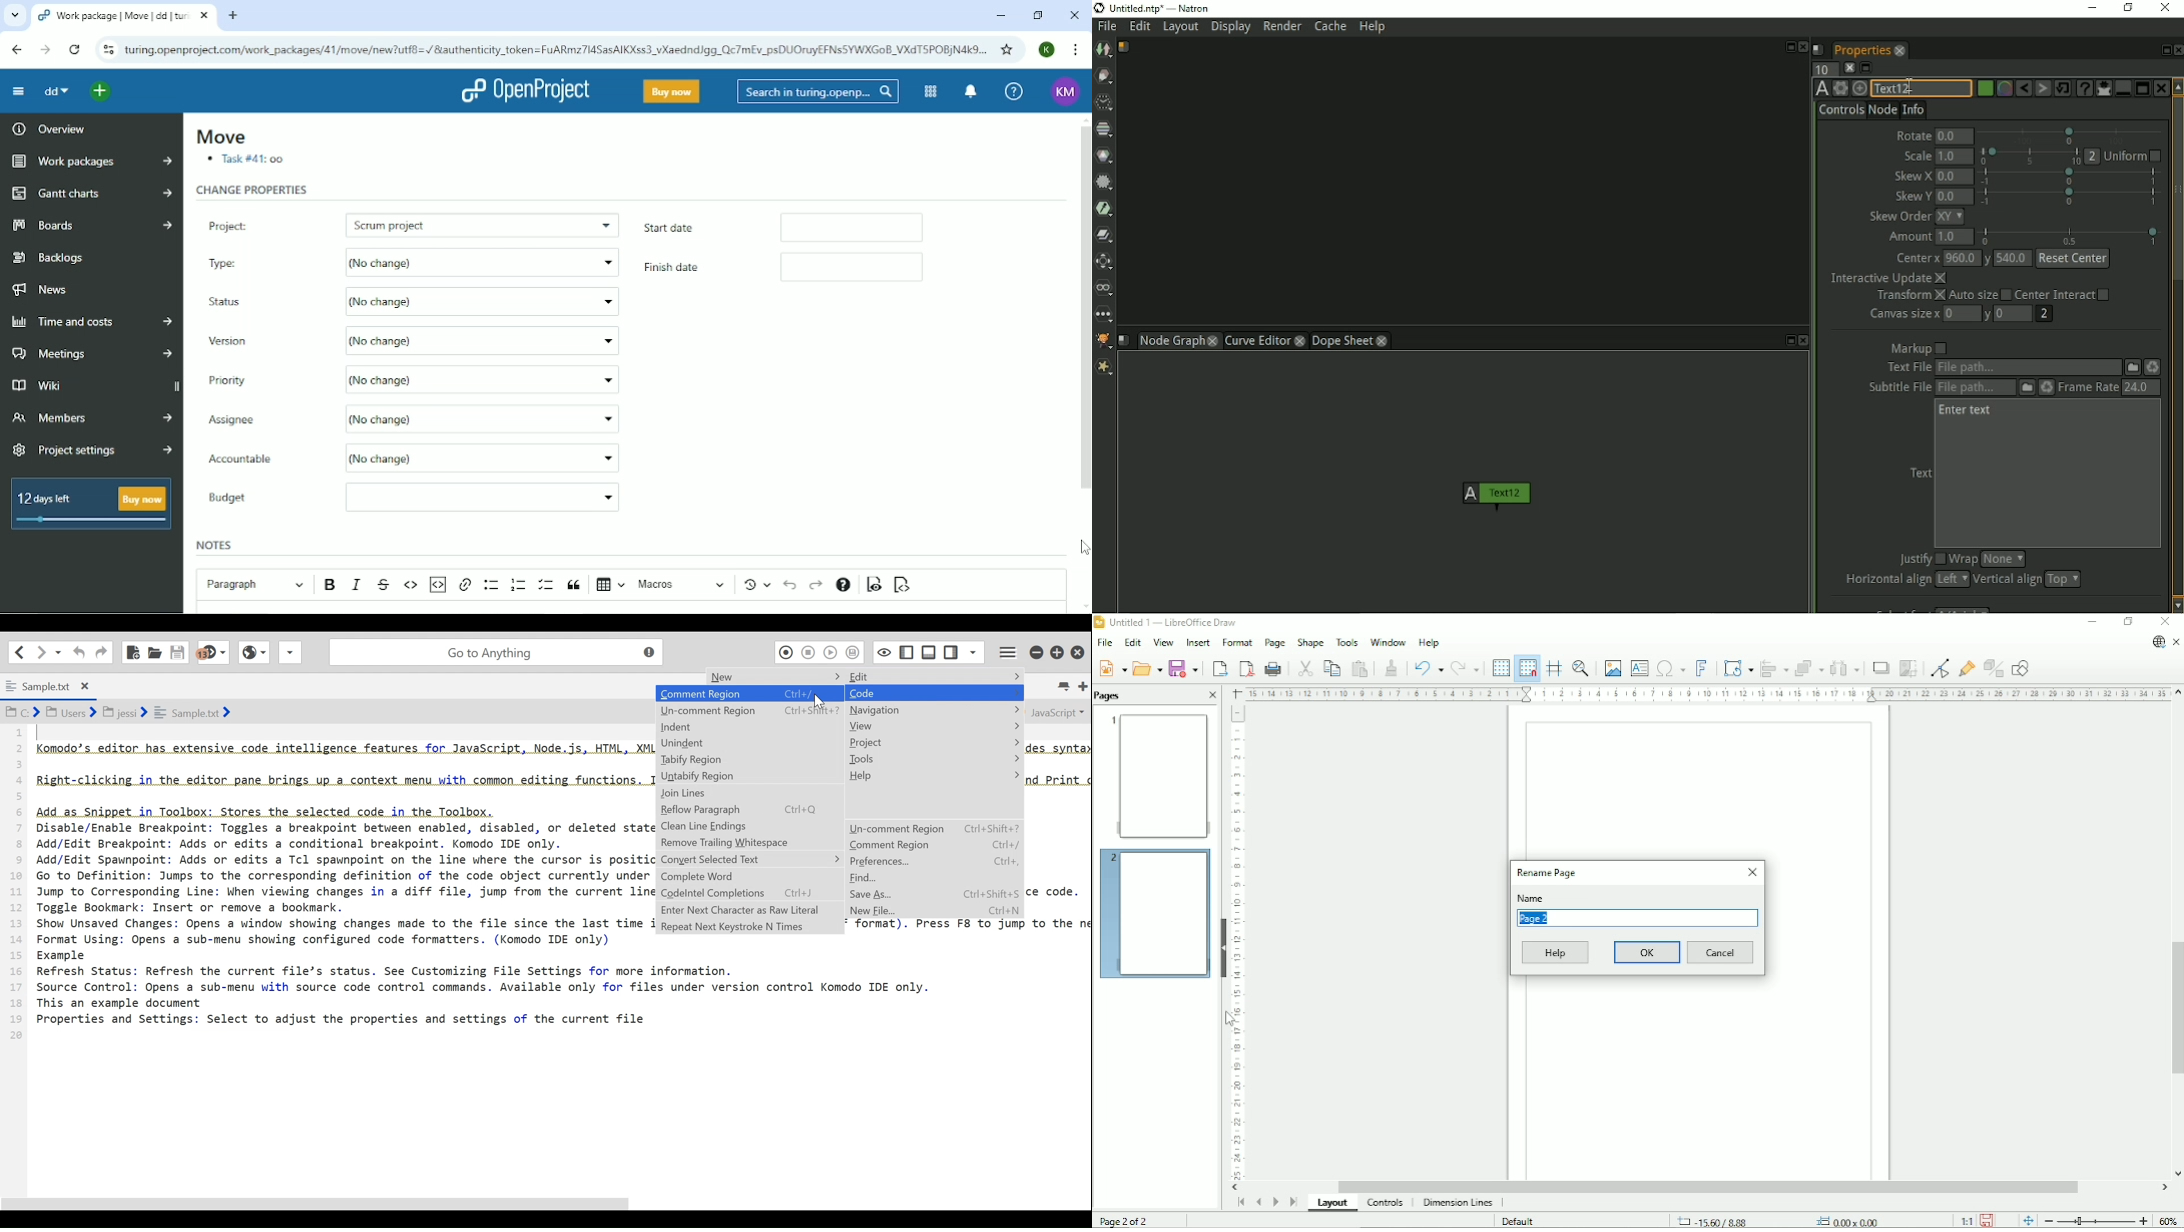  Describe the element at coordinates (93, 224) in the screenshot. I see `Boards` at that location.